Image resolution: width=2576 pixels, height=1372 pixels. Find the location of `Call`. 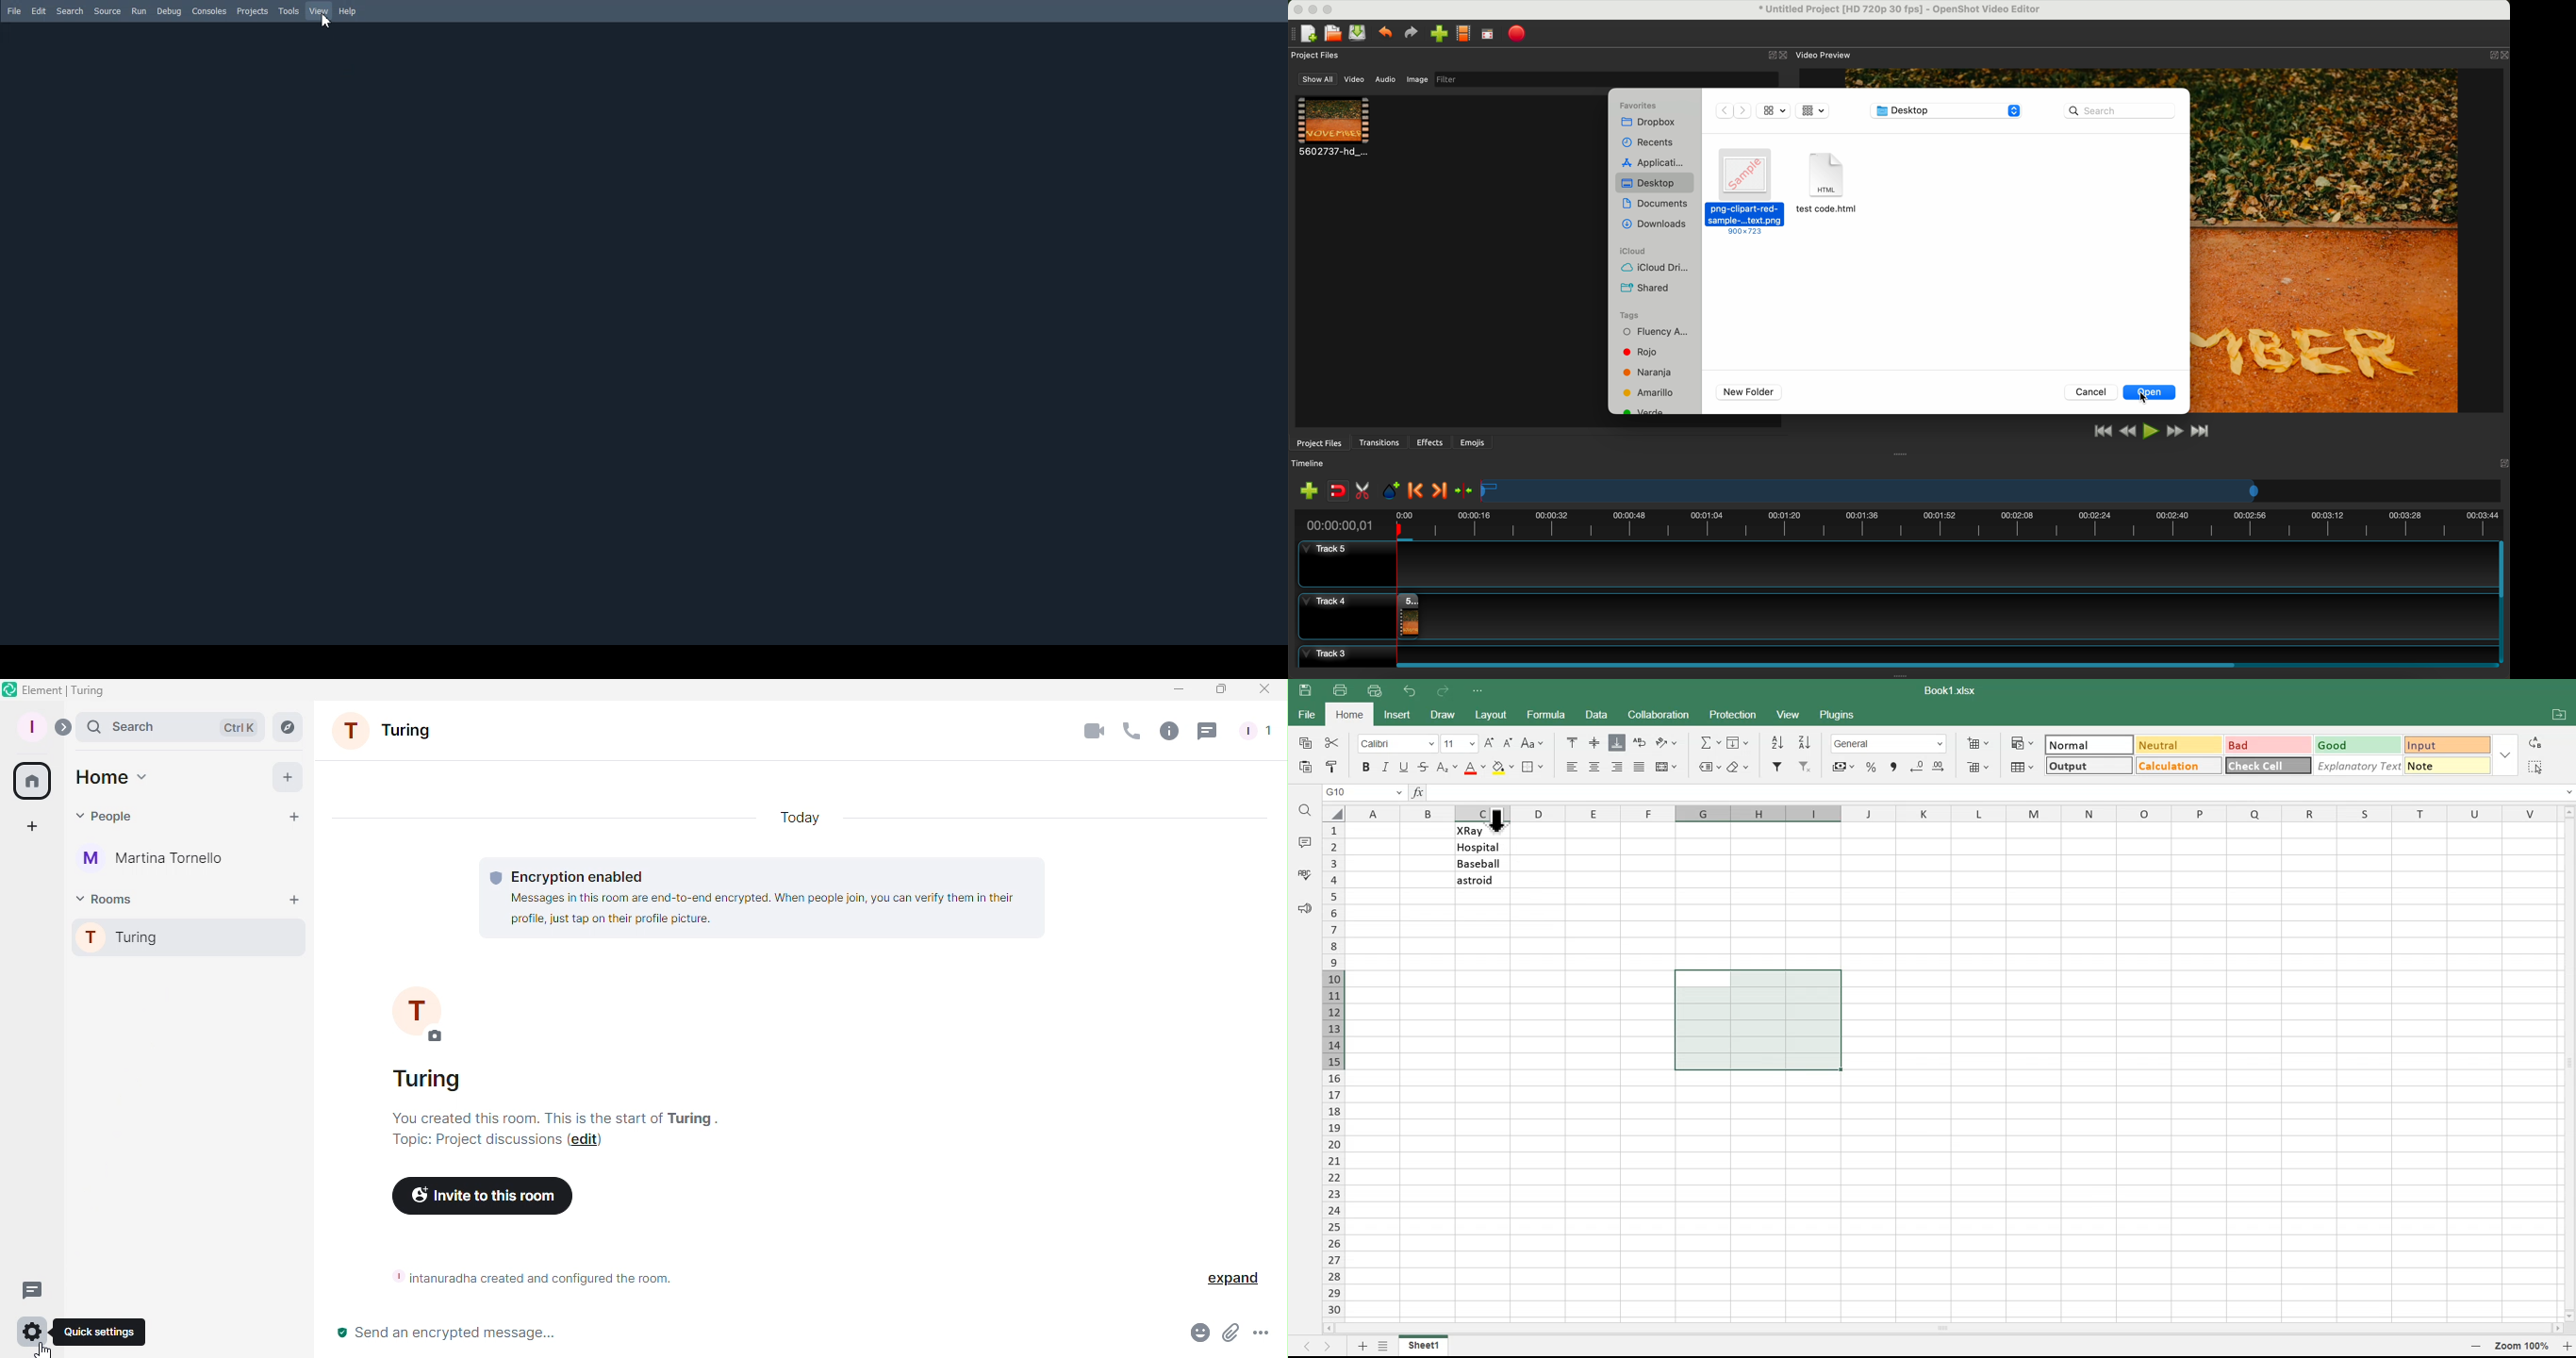

Call is located at coordinates (1130, 736).